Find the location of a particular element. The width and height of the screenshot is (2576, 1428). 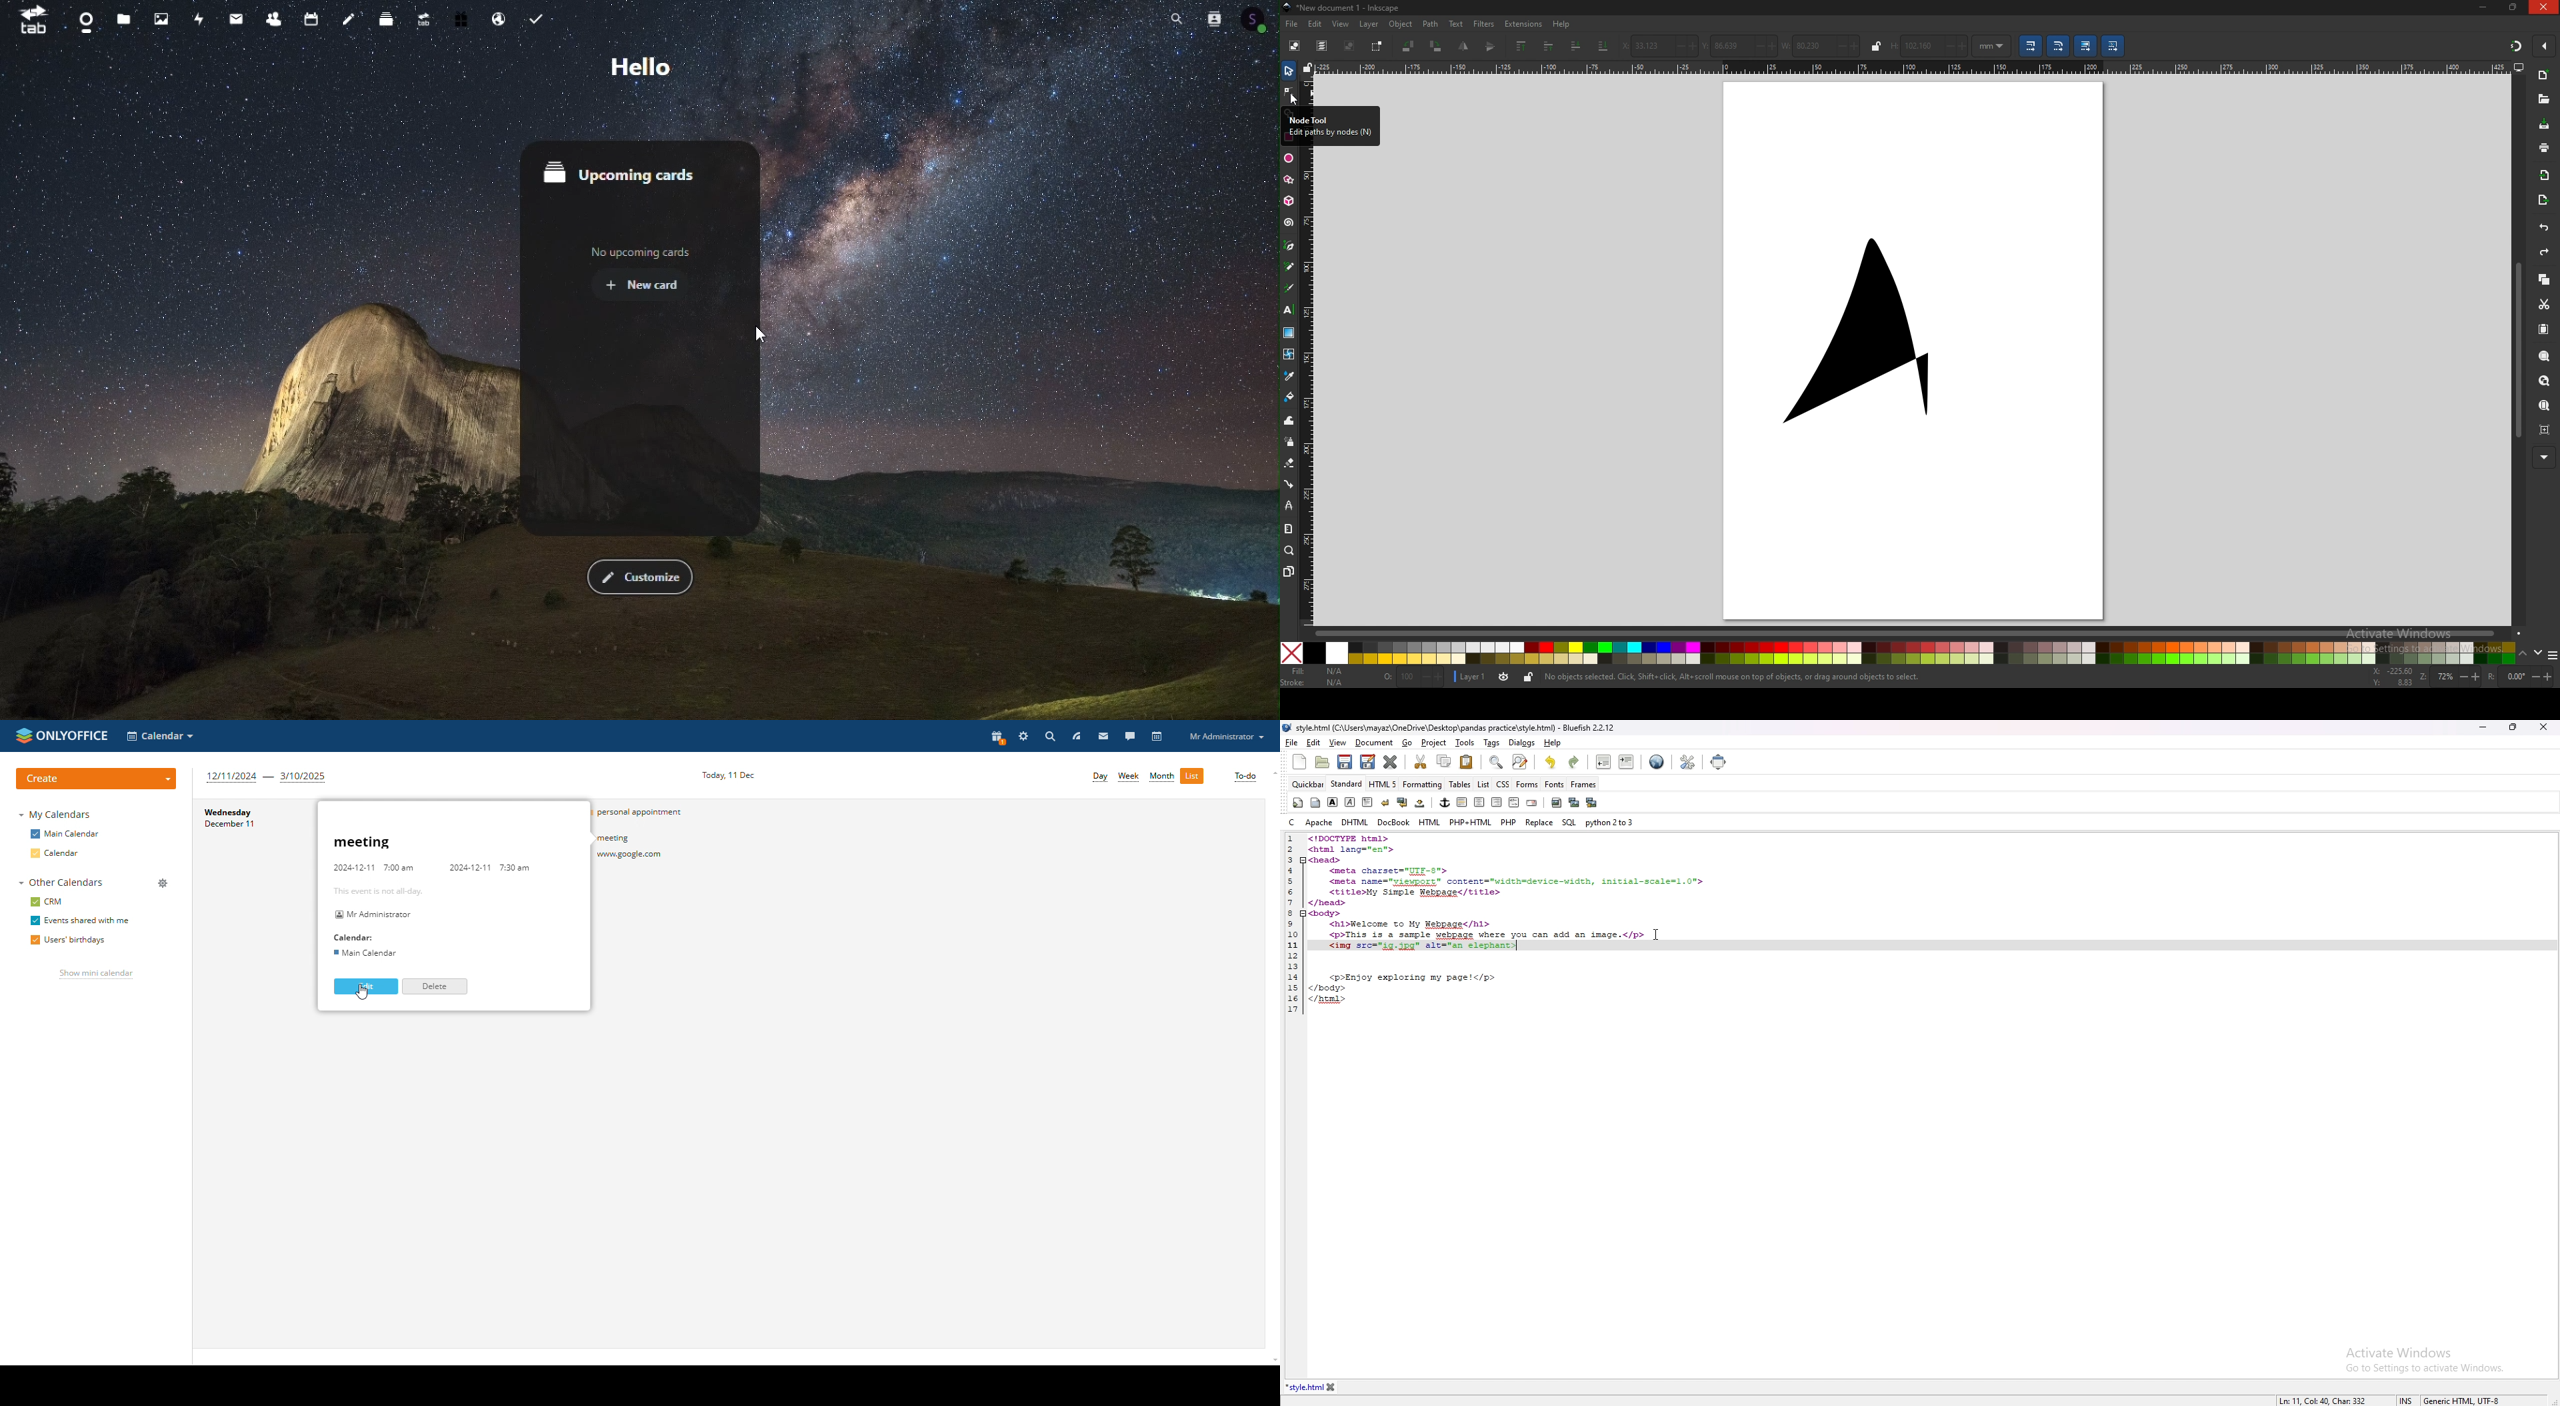

insert thumbnail is located at coordinates (1573, 803).